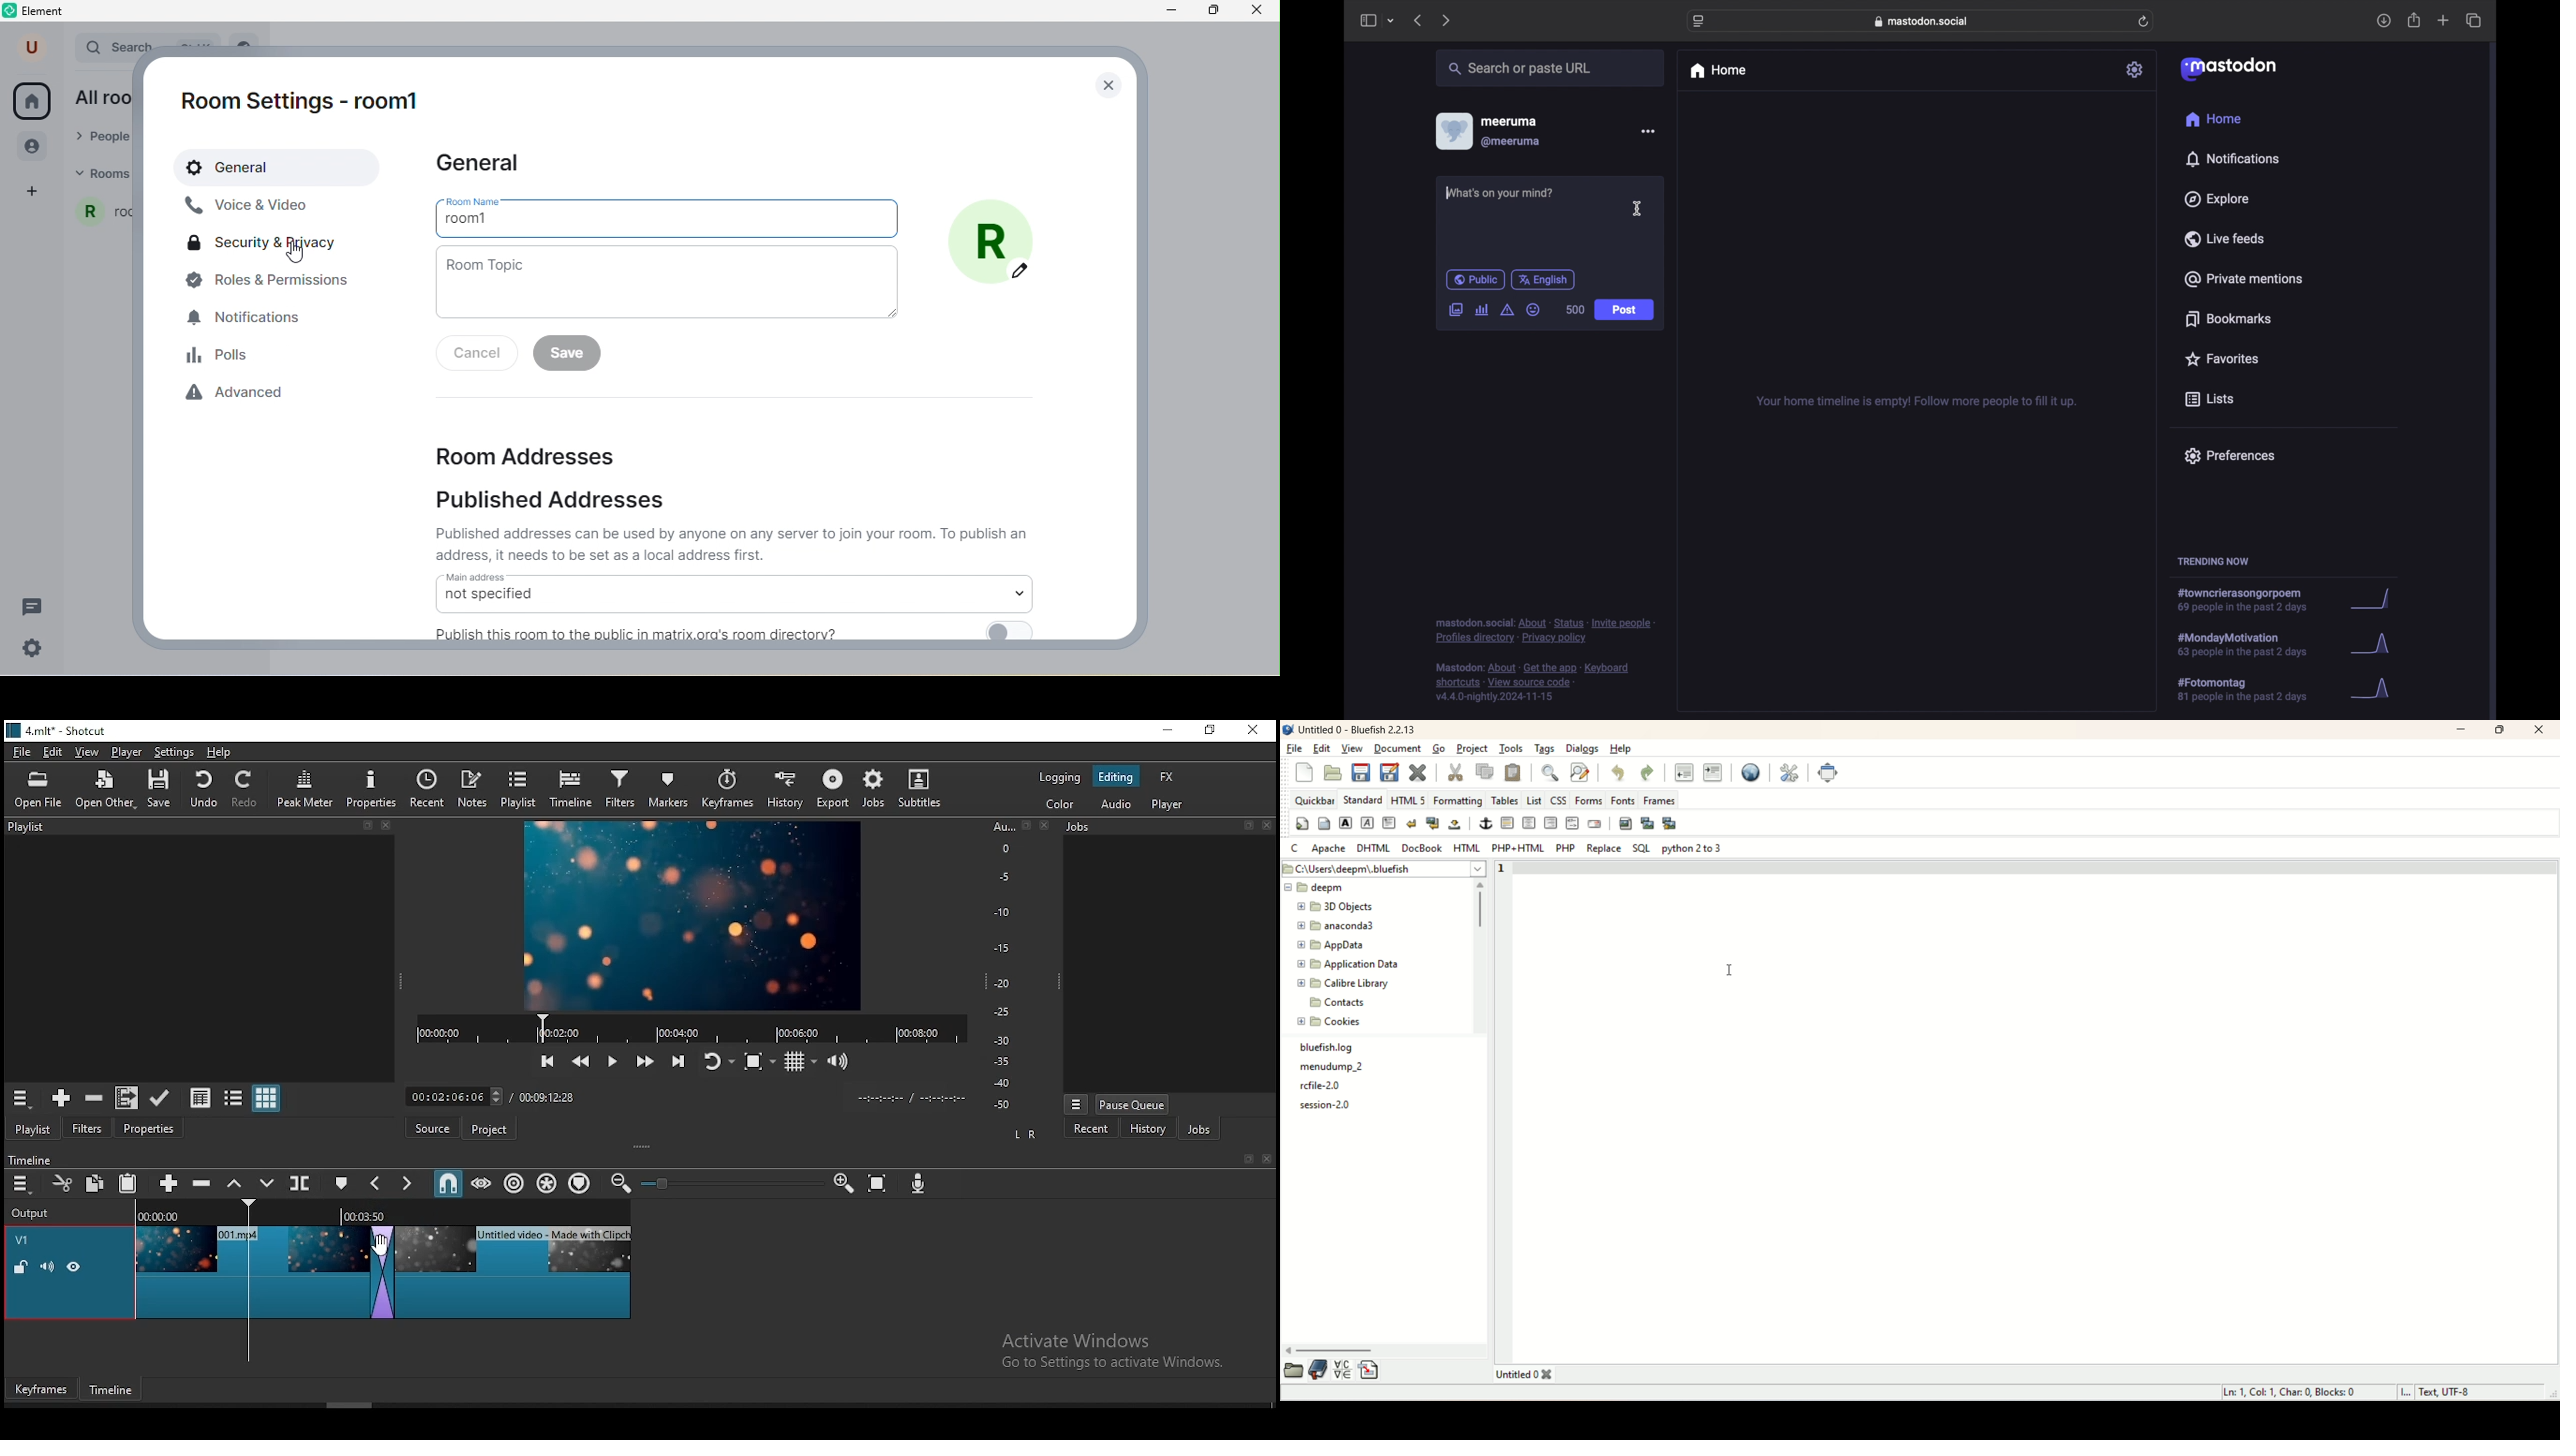  Describe the element at coordinates (1423, 848) in the screenshot. I see `DOCBOOK` at that location.